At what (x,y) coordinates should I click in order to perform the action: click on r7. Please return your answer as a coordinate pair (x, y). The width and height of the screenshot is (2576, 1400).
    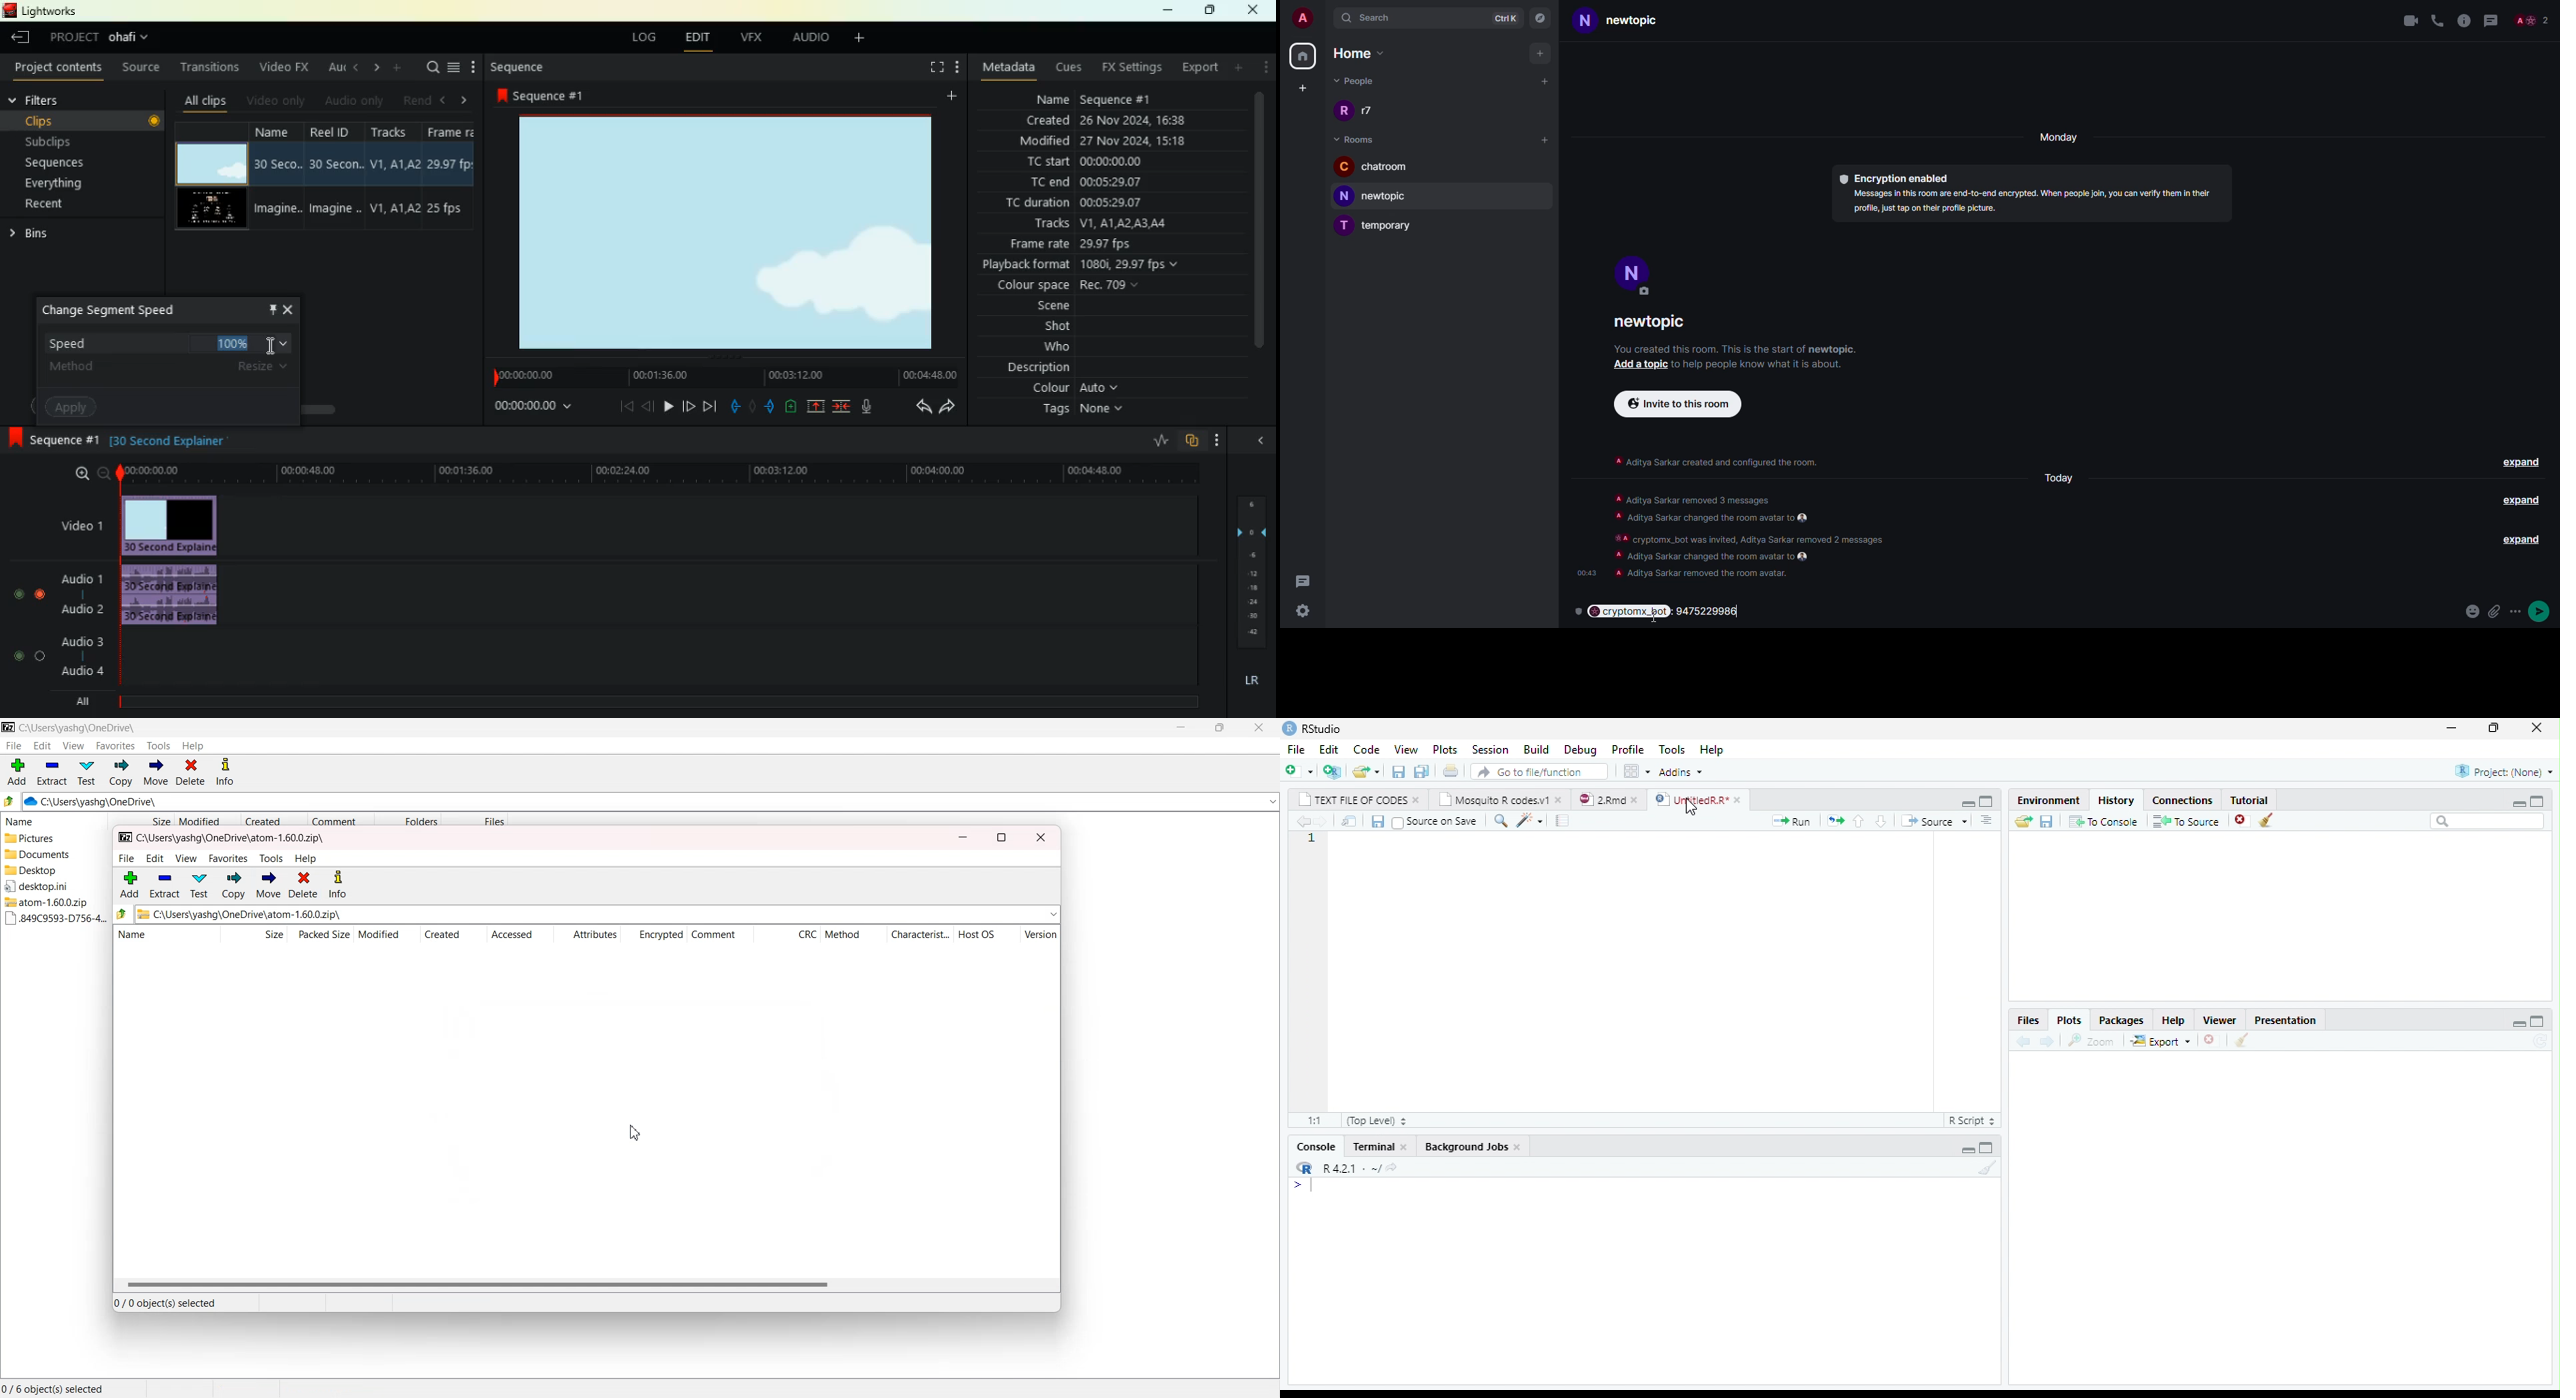
    Looking at the image, I should click on (1361, 112).